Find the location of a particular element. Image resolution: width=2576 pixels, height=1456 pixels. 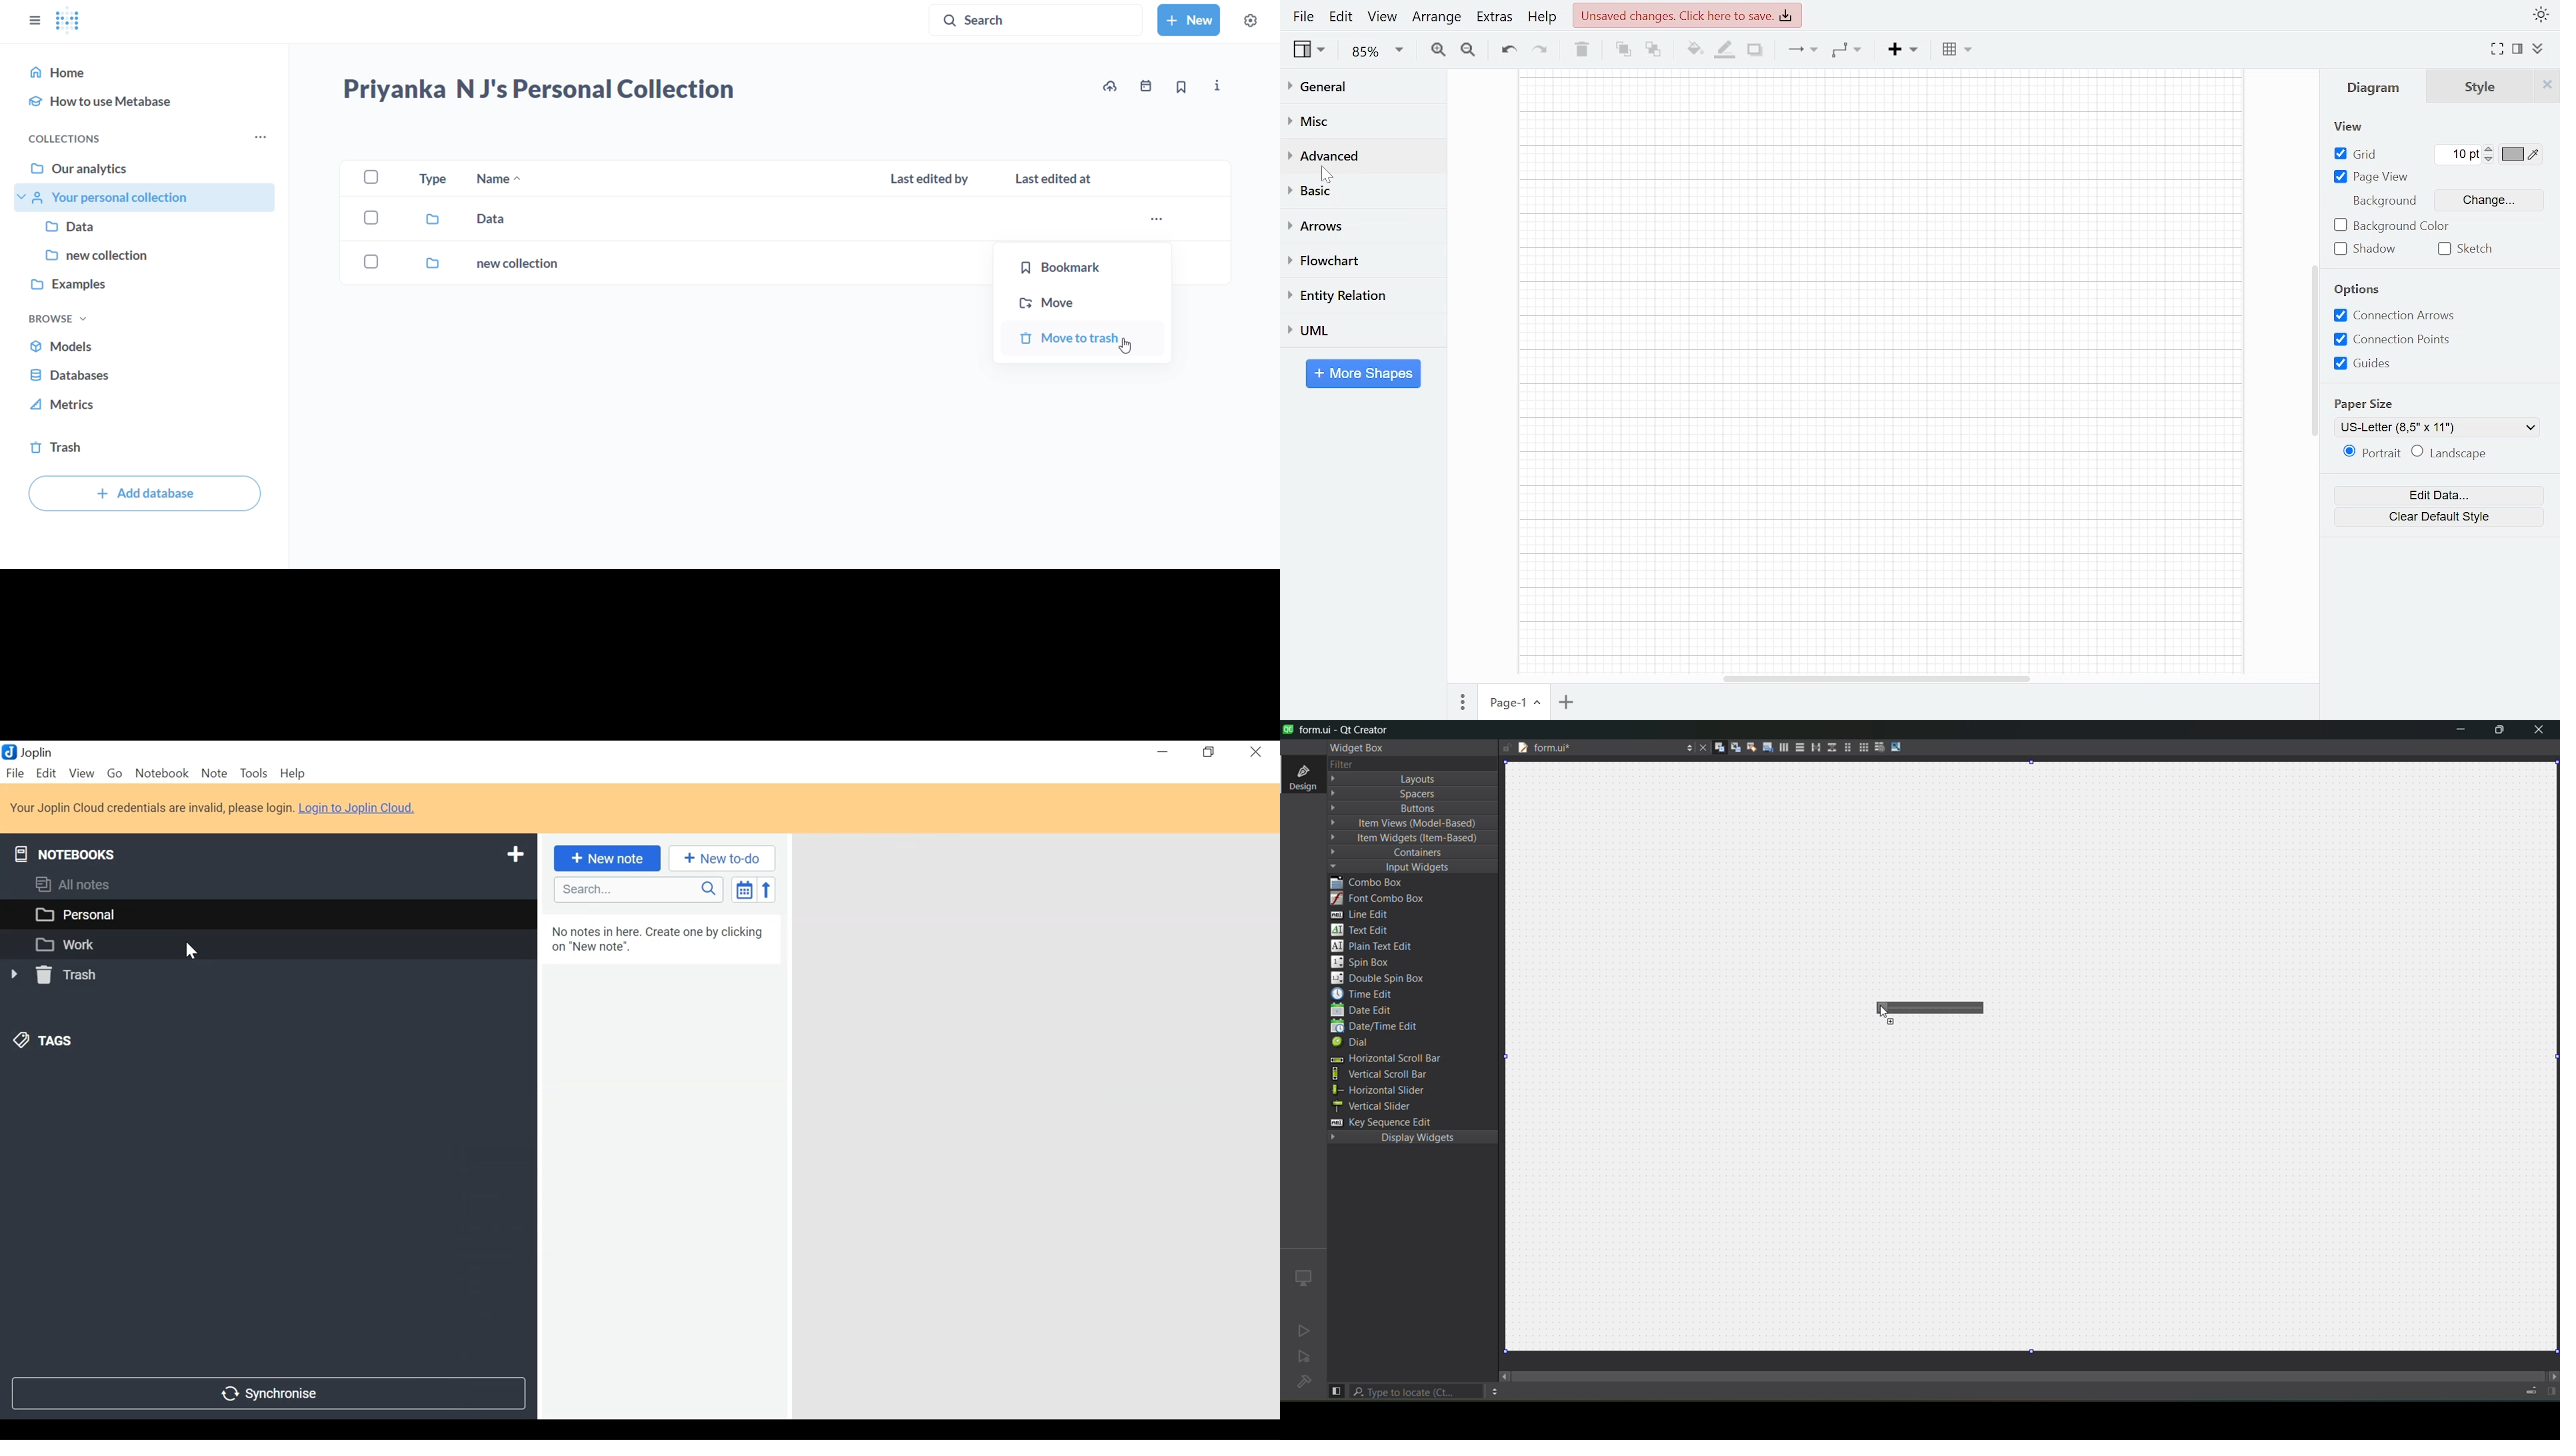

Delete is located at coordinates (1581, 51).